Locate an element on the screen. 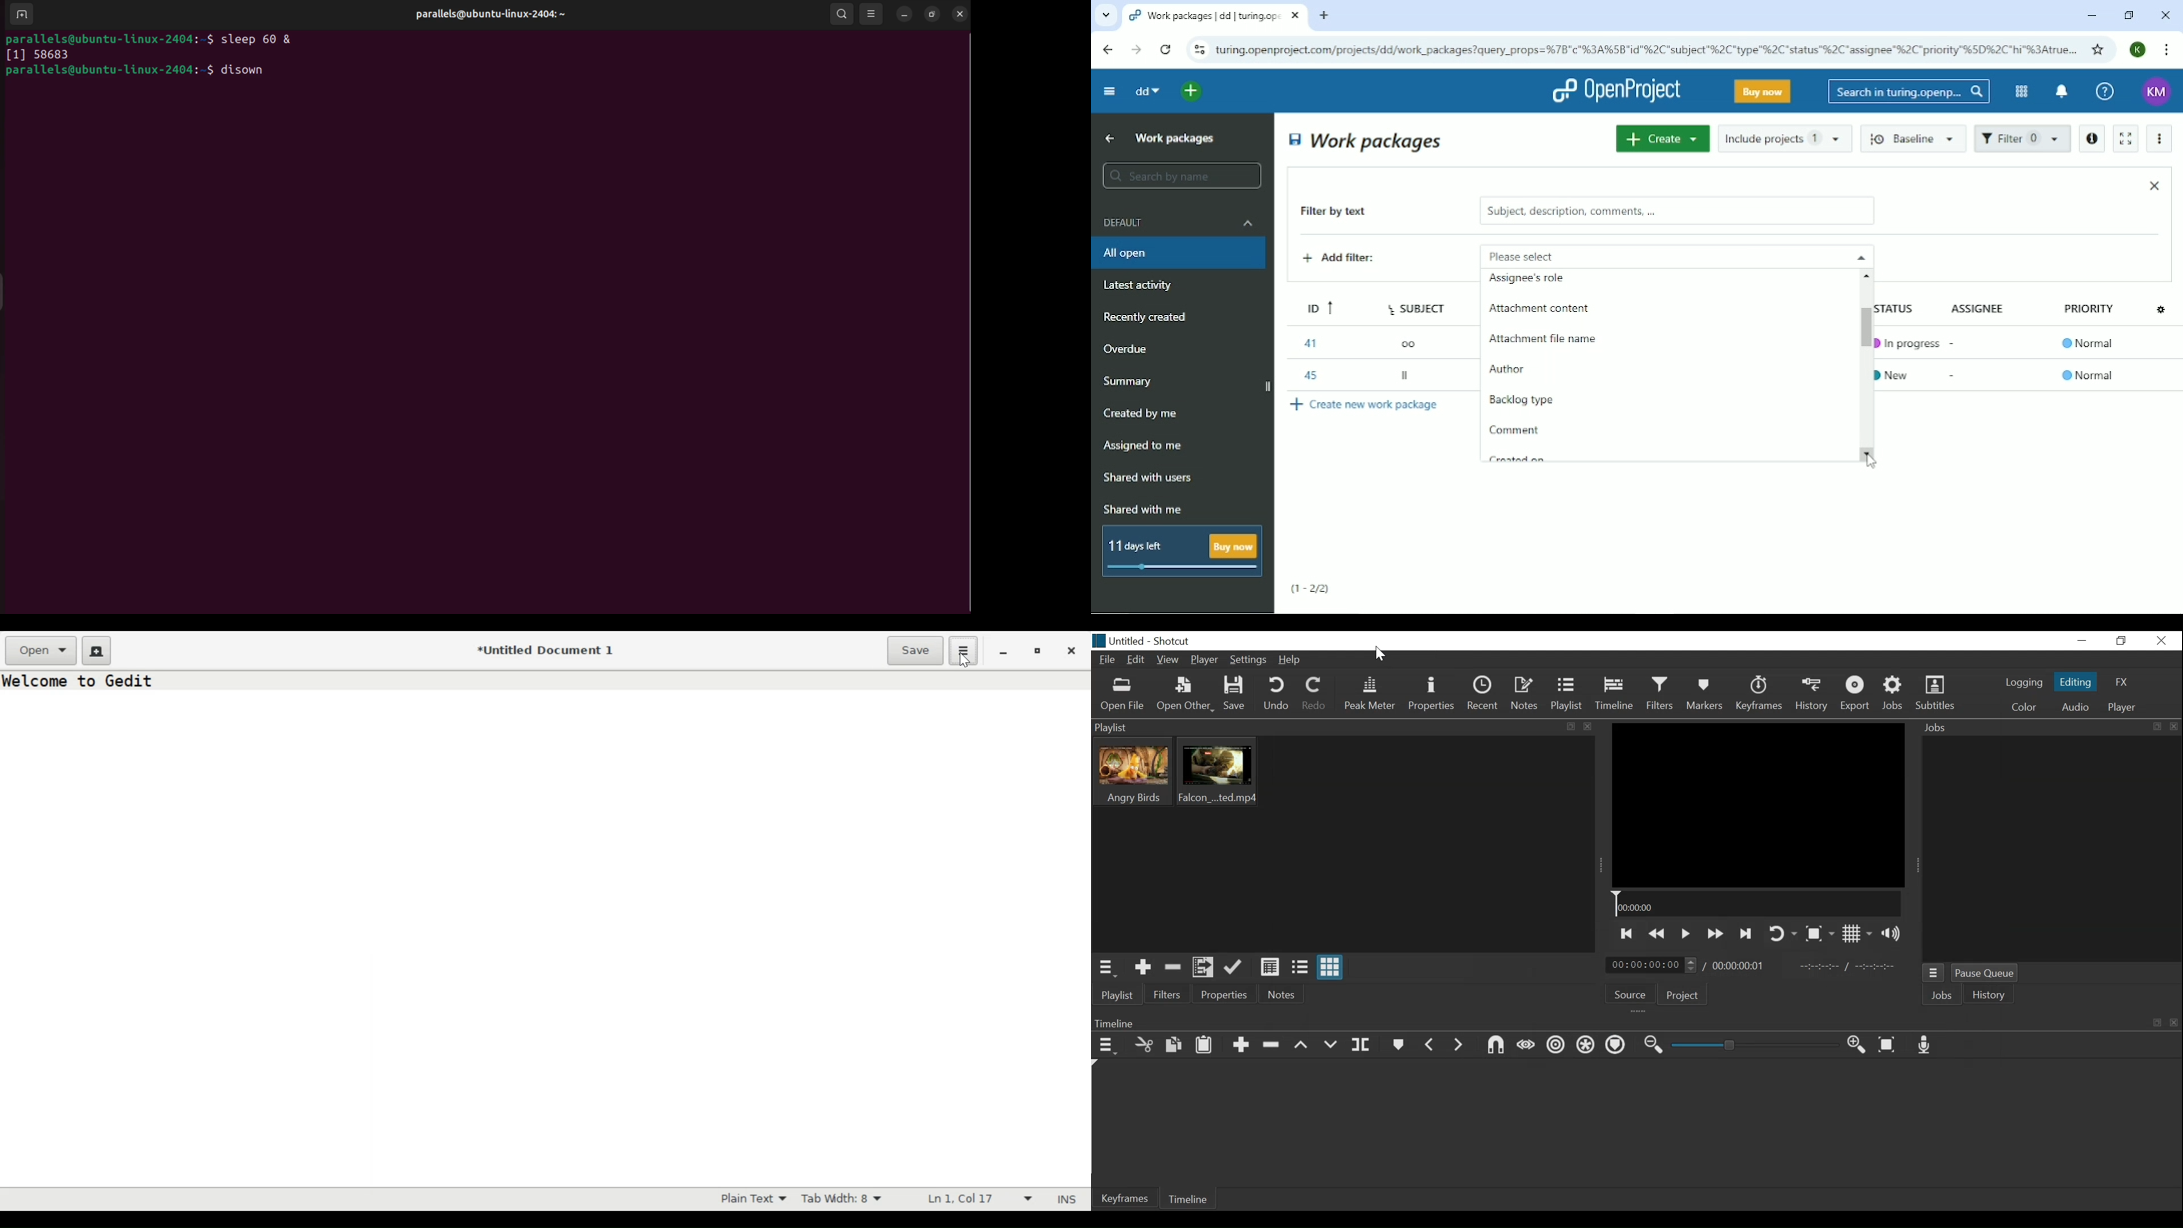 The height and width of the screenshot is (1232, 2184). Toggle player looping is located at coordinates (1782, 932).